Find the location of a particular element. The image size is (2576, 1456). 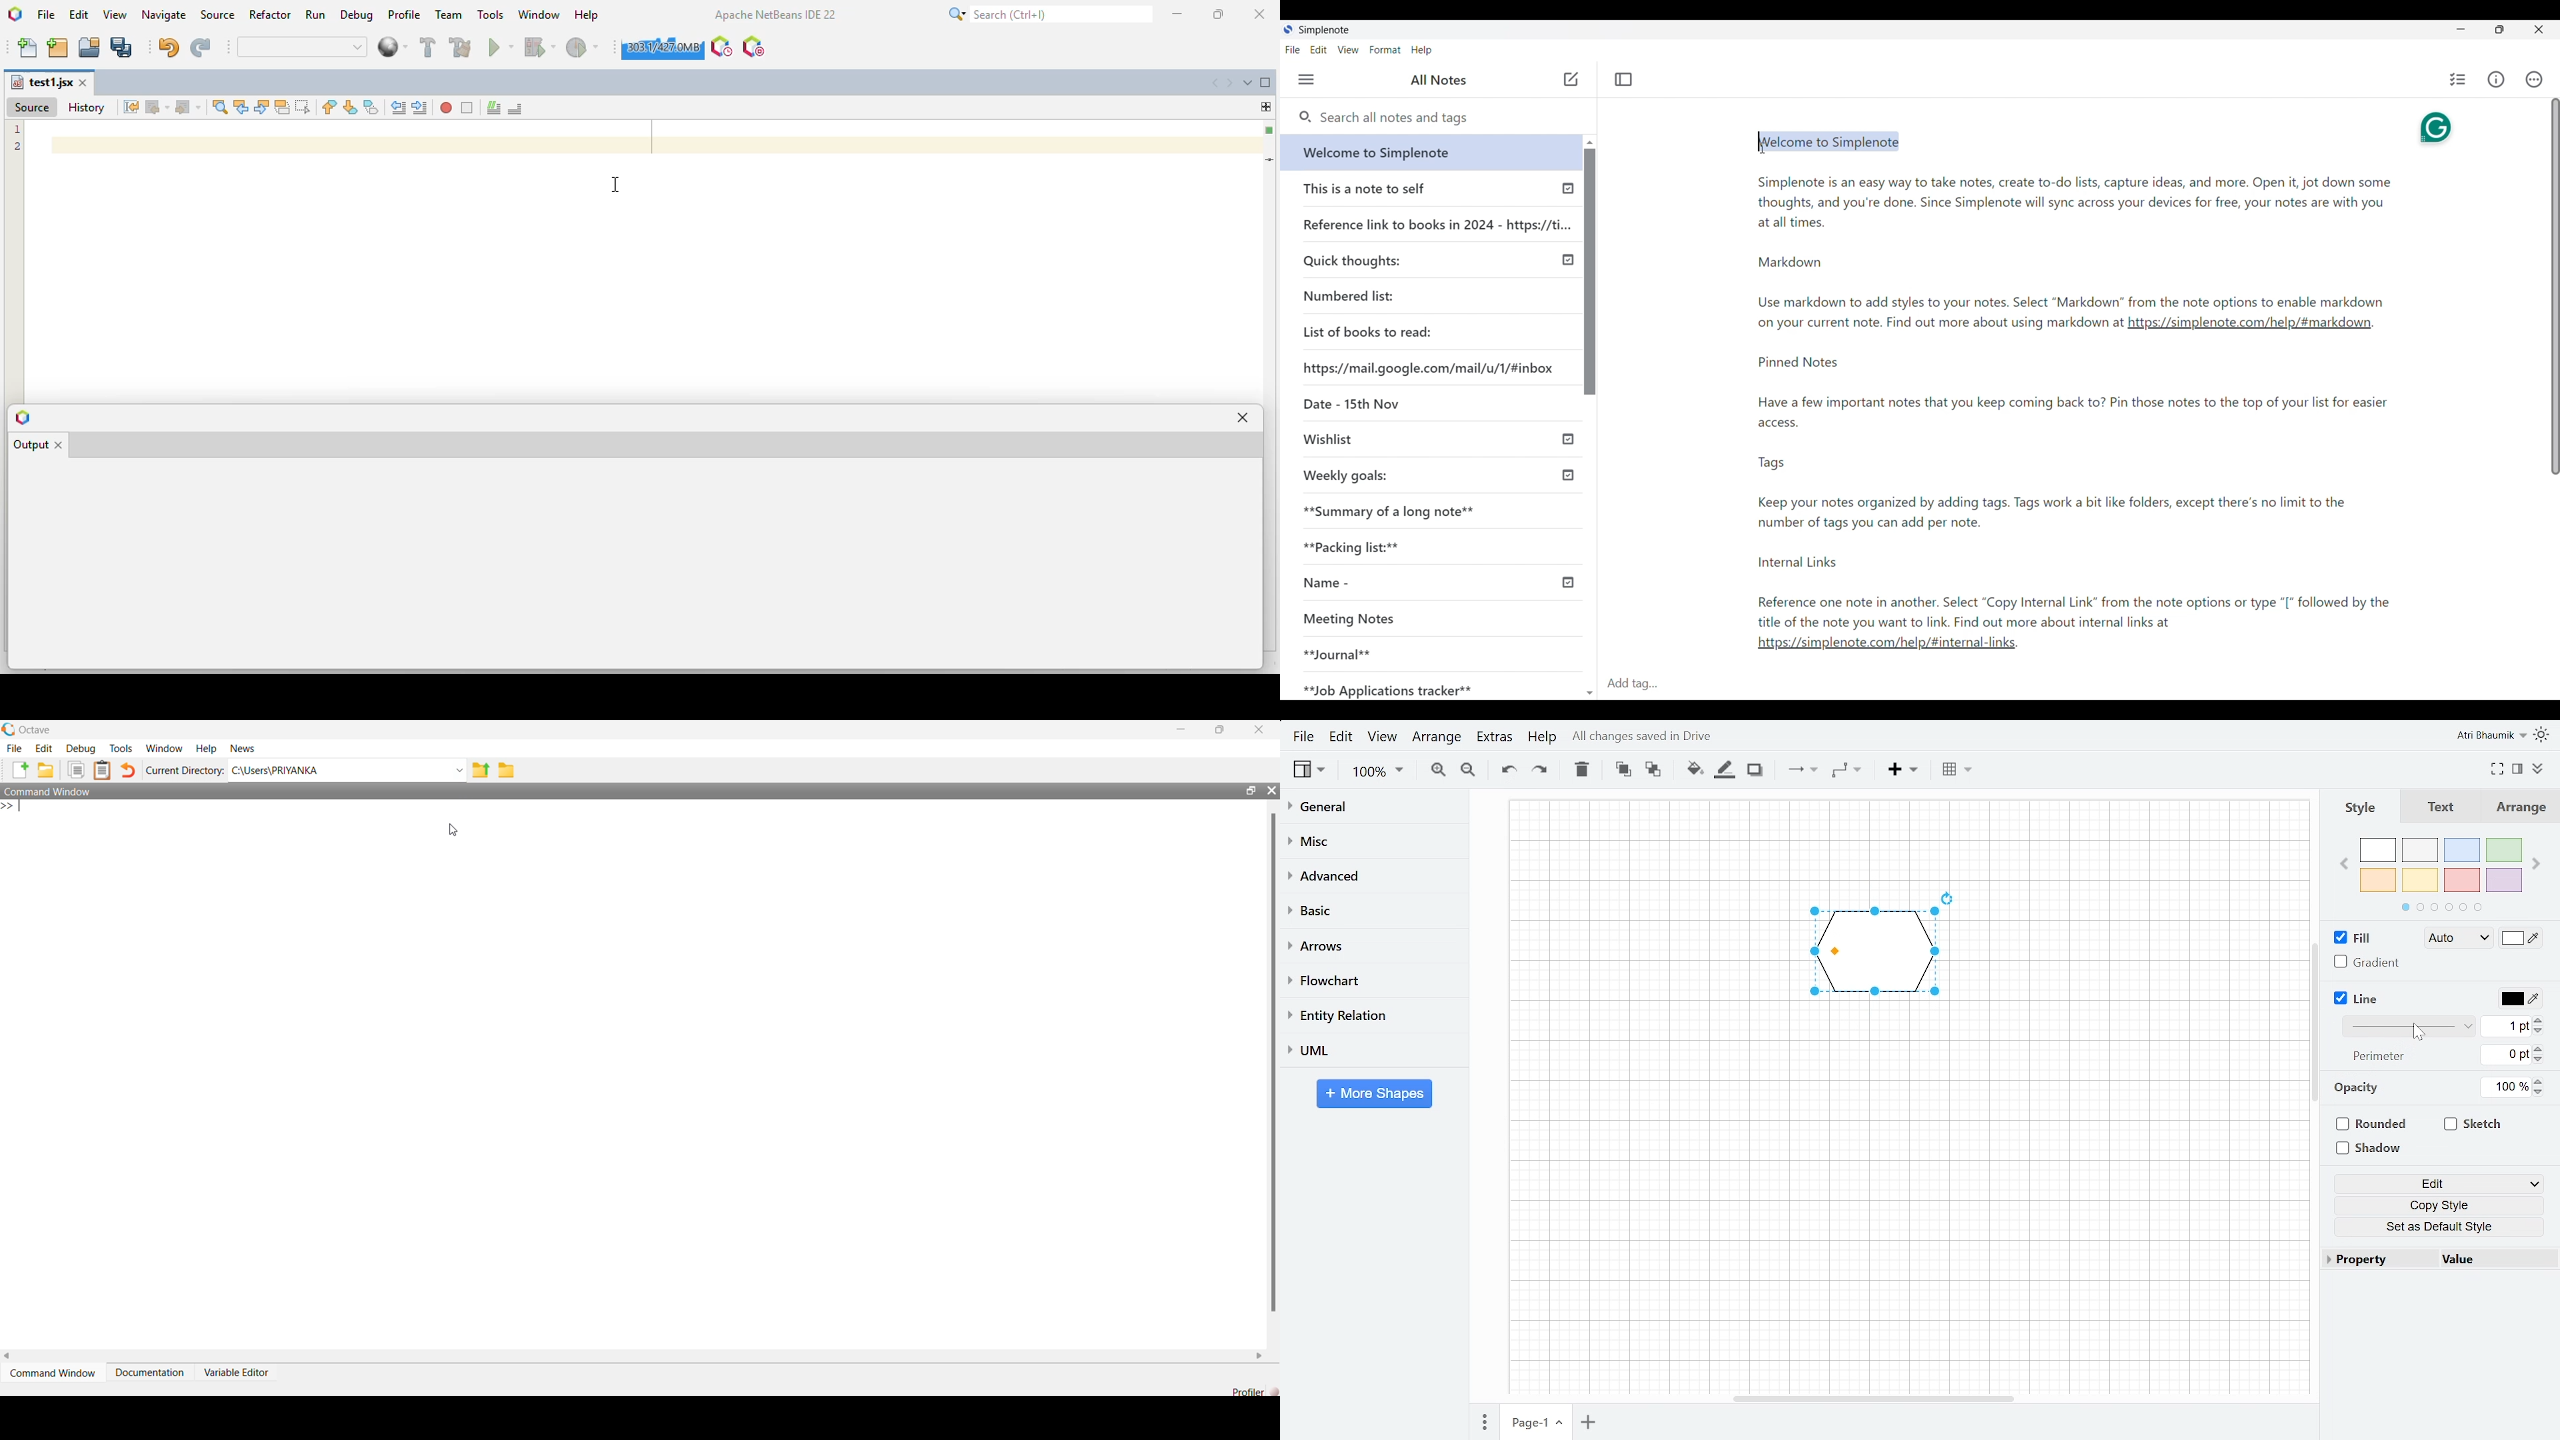

Listen of books to read is located at coordinates (1367, 331).